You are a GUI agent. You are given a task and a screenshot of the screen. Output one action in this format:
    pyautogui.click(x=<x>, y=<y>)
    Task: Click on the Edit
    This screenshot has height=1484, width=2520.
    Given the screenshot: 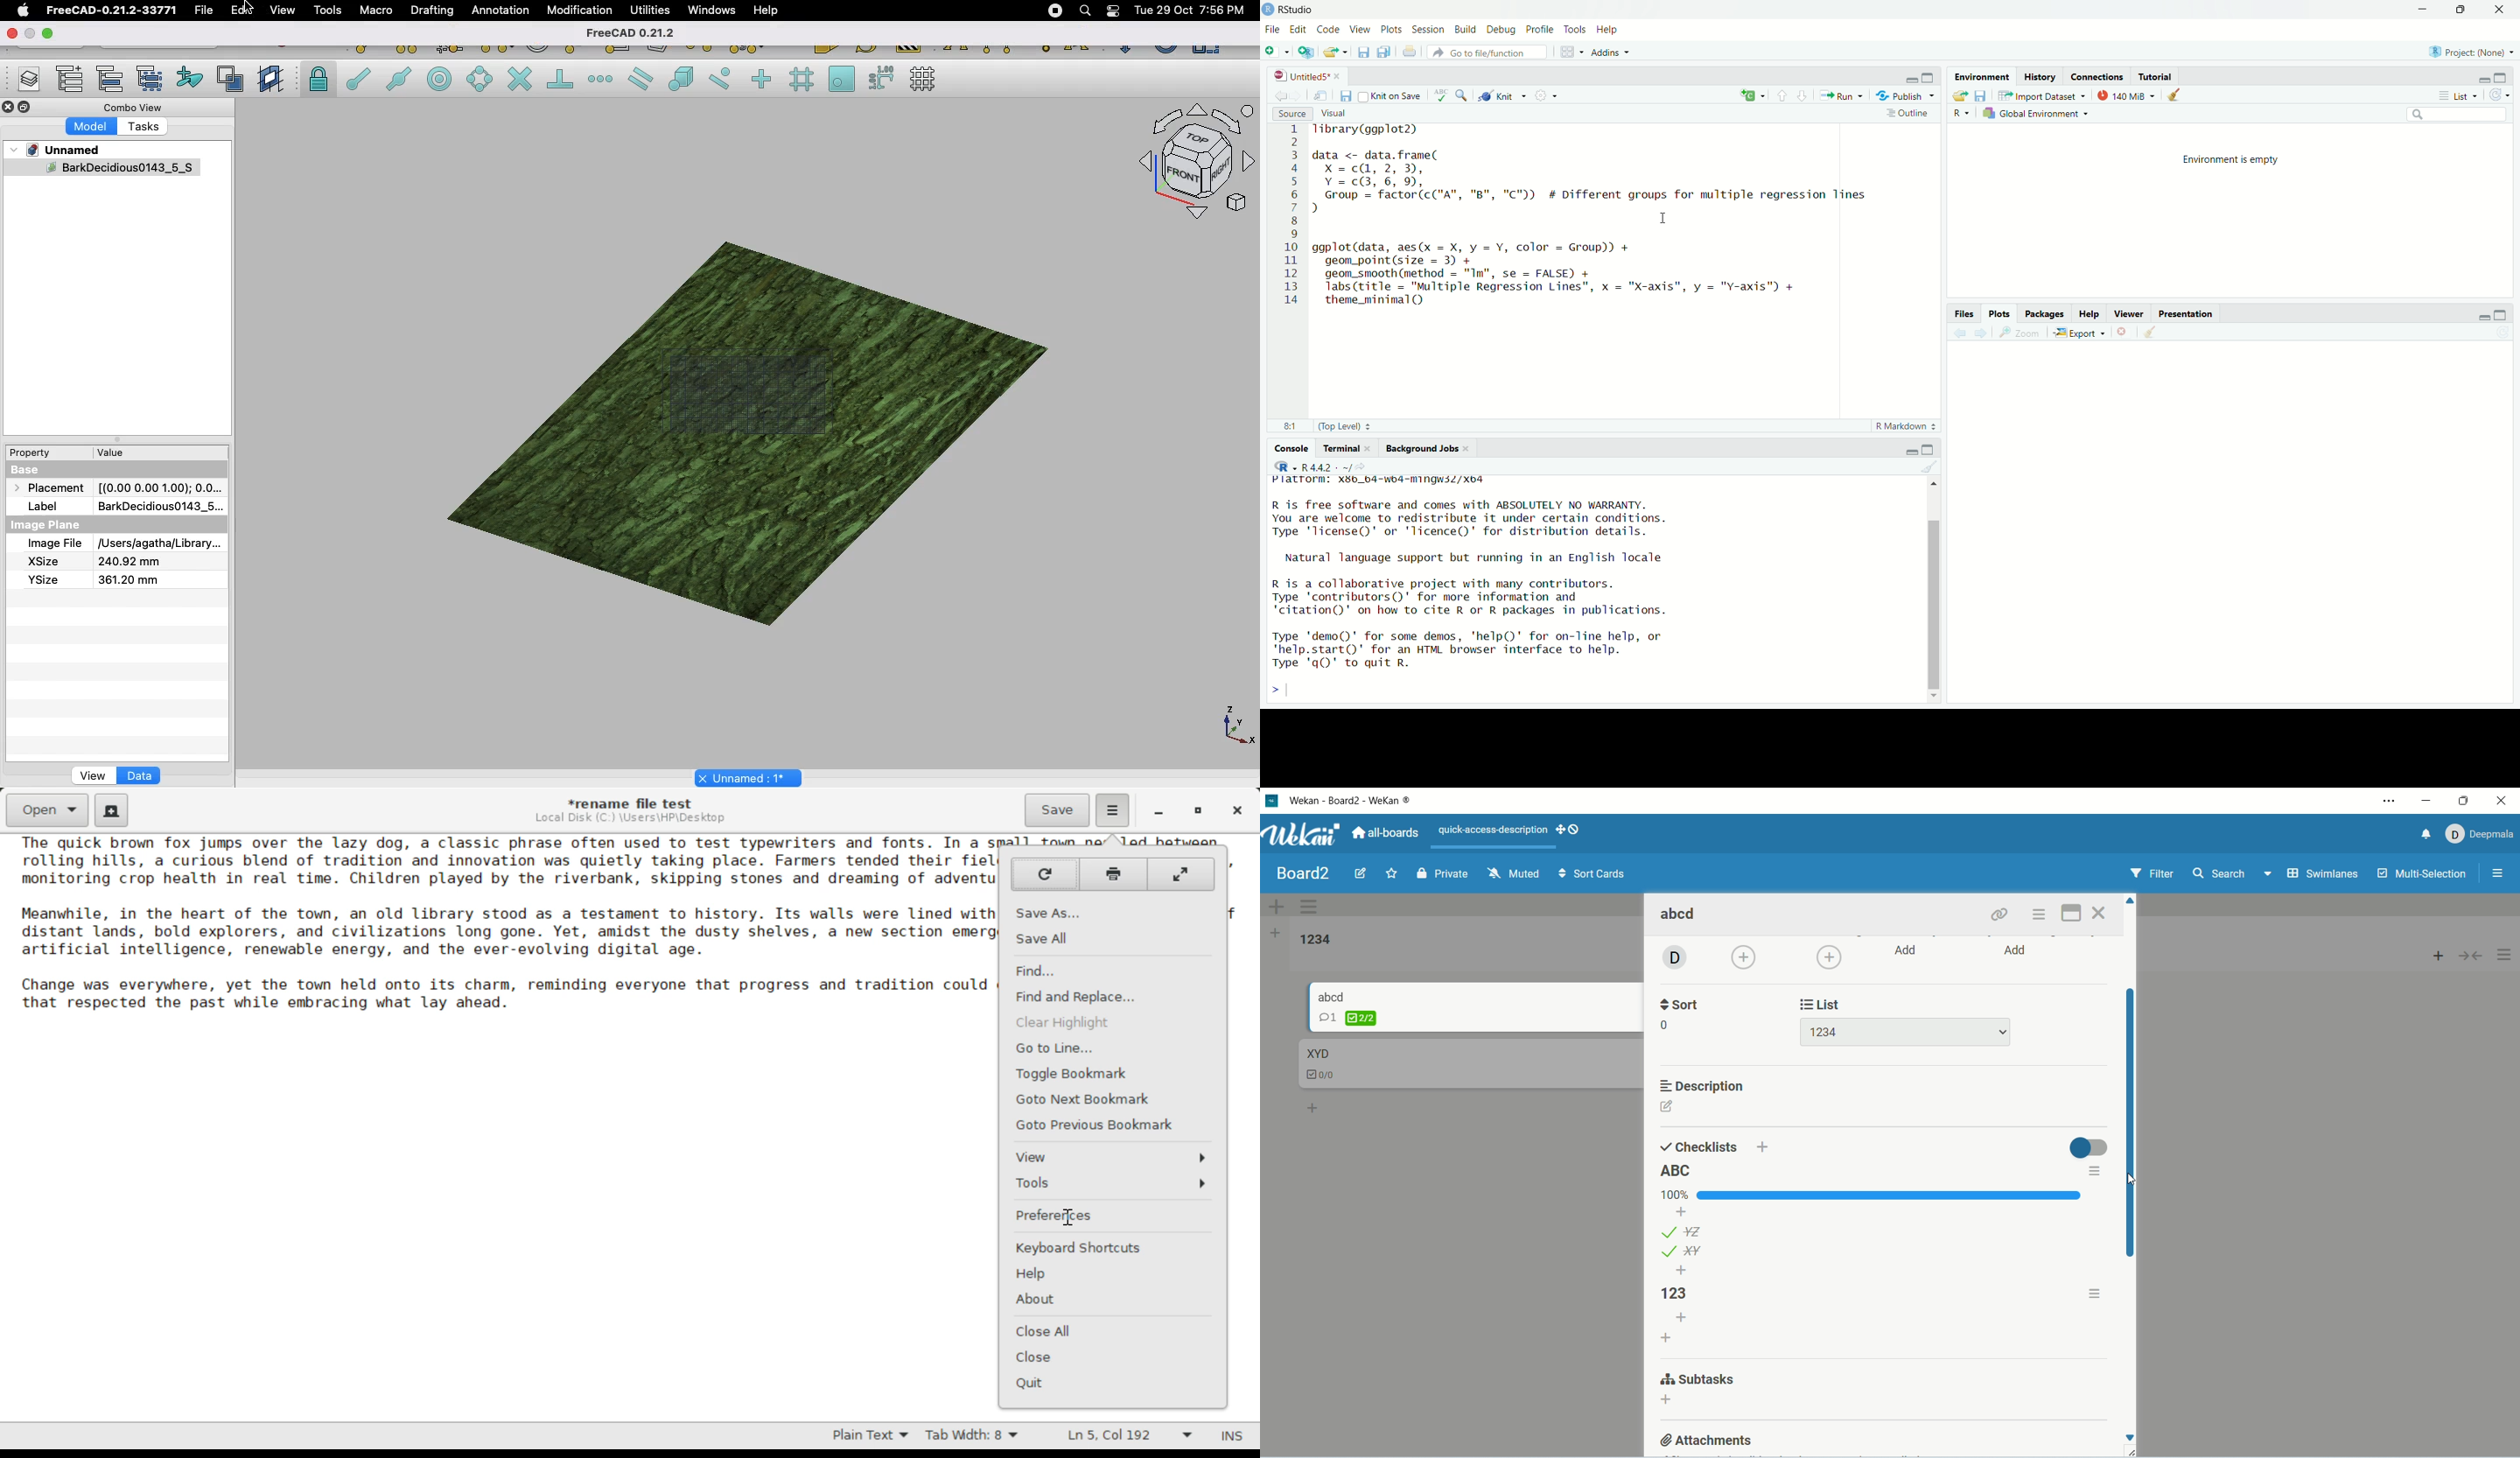 What is the action you would take?
    pyautogui.click(x=242, y=10)
    